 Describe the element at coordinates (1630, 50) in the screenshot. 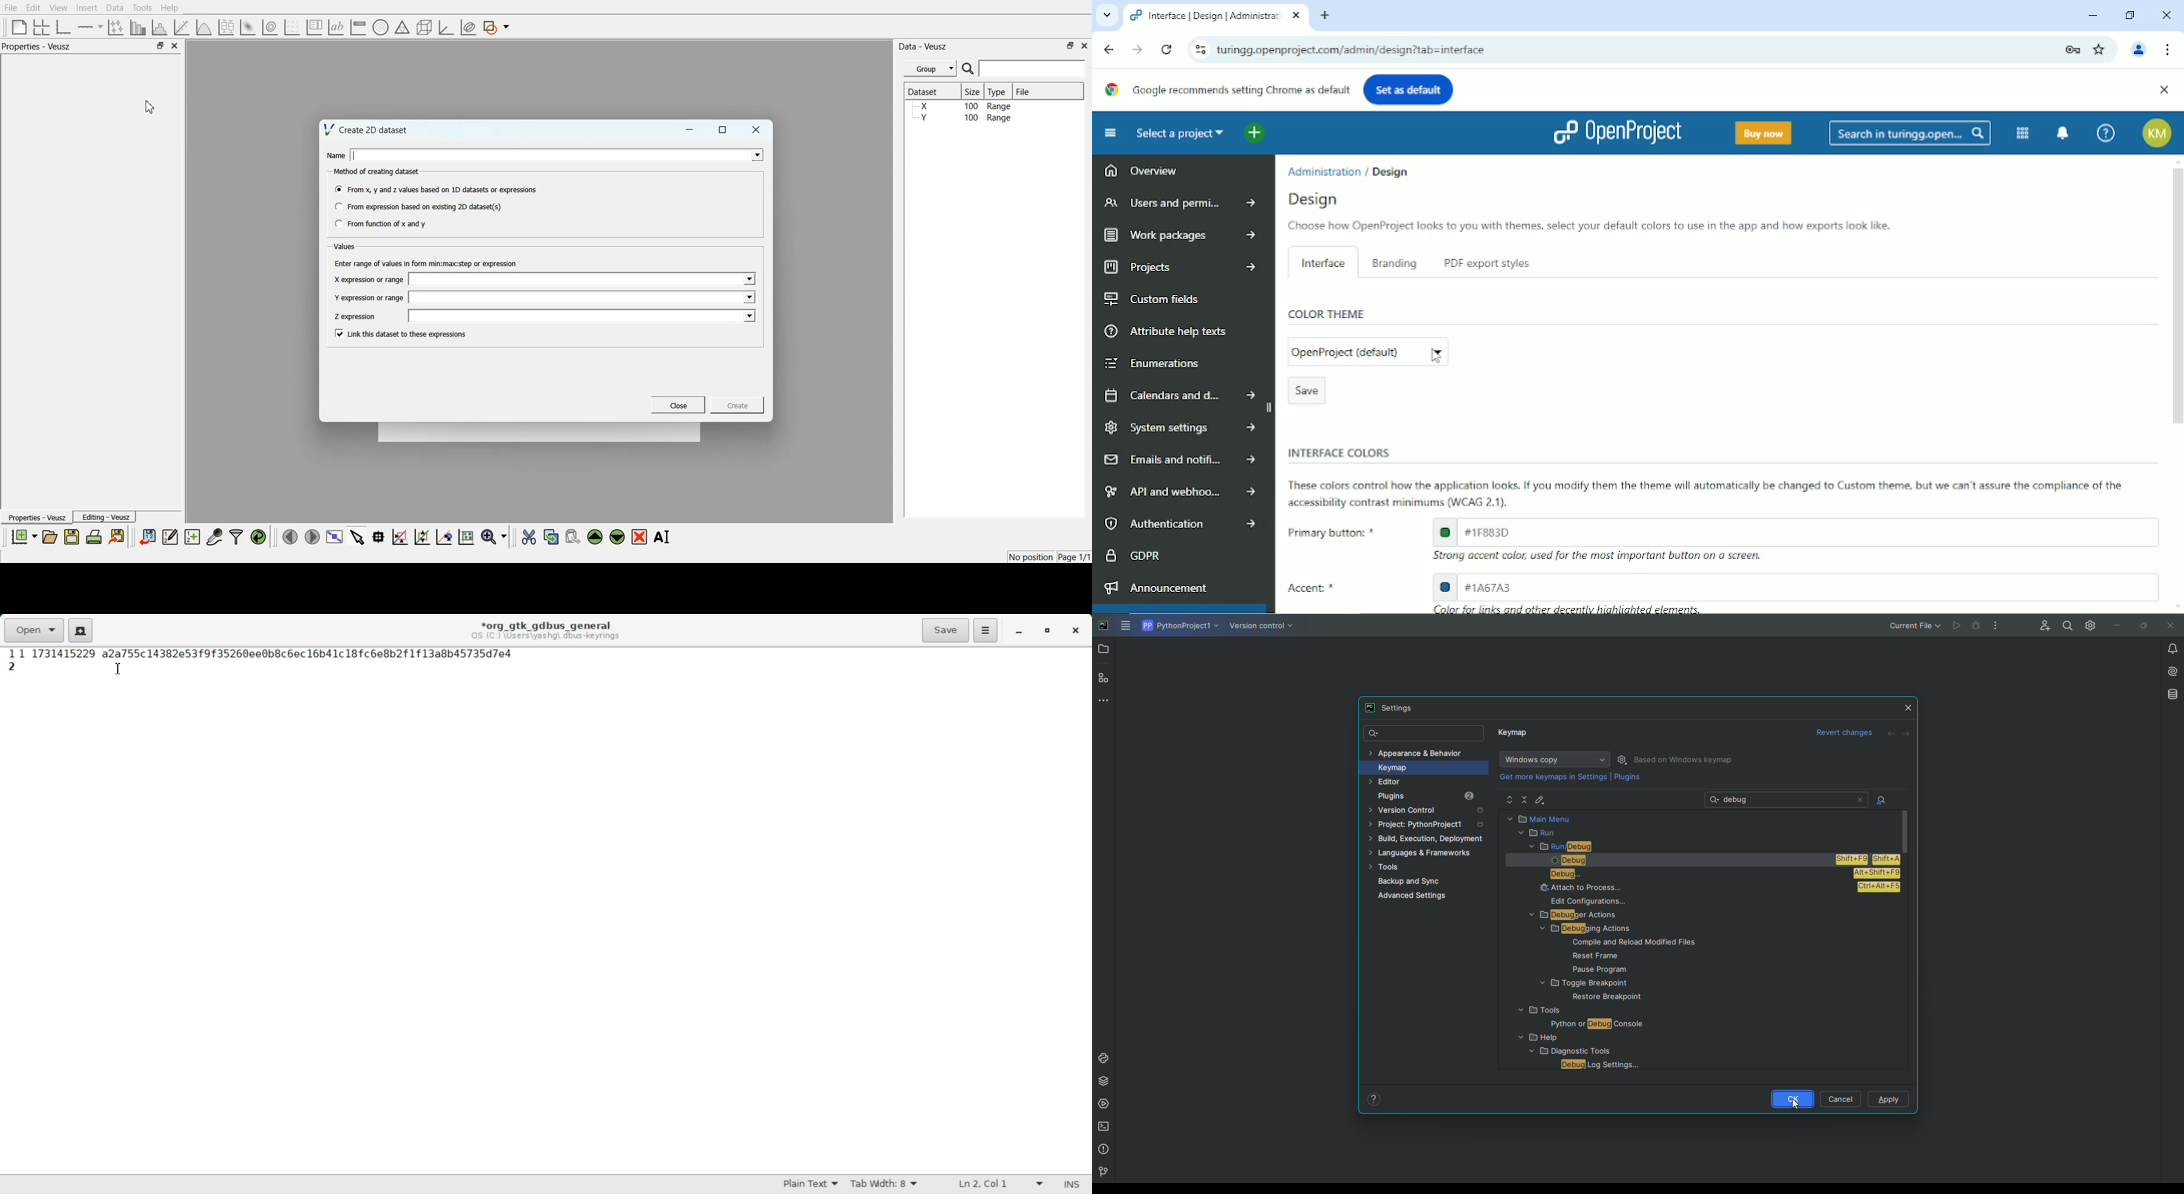

I see `turingg.openproject.com/admin/design’tab = interface` at that location.